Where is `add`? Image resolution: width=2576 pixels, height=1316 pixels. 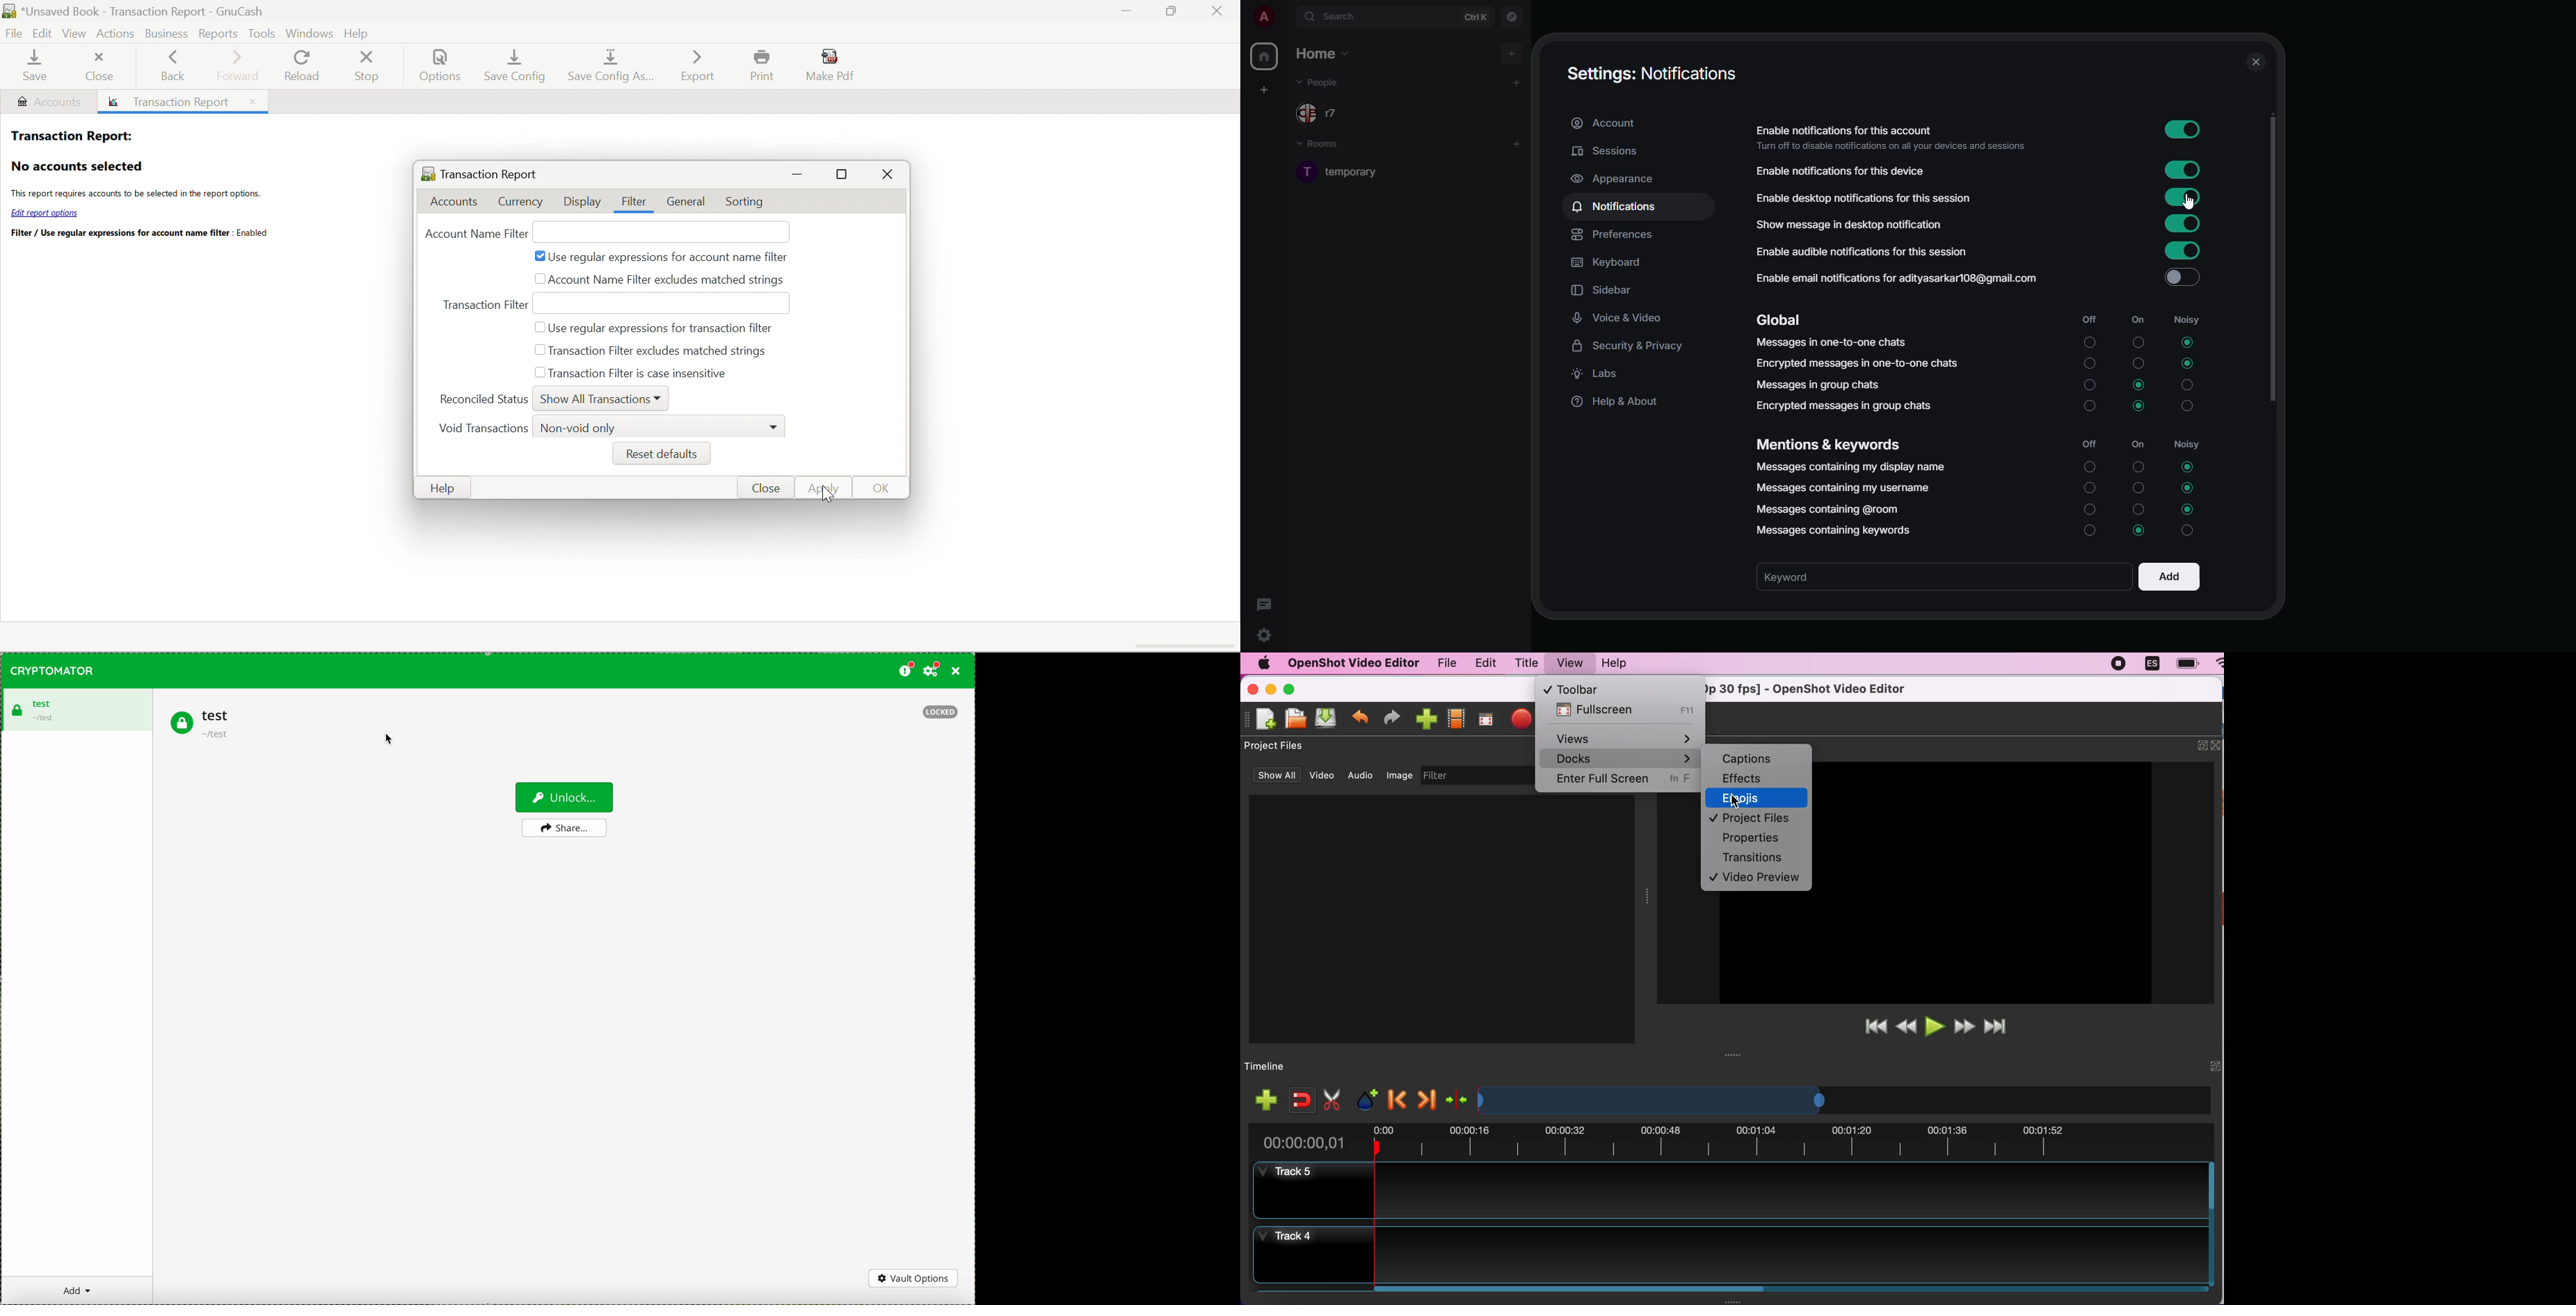
add is located at coordinates (2168, 575).